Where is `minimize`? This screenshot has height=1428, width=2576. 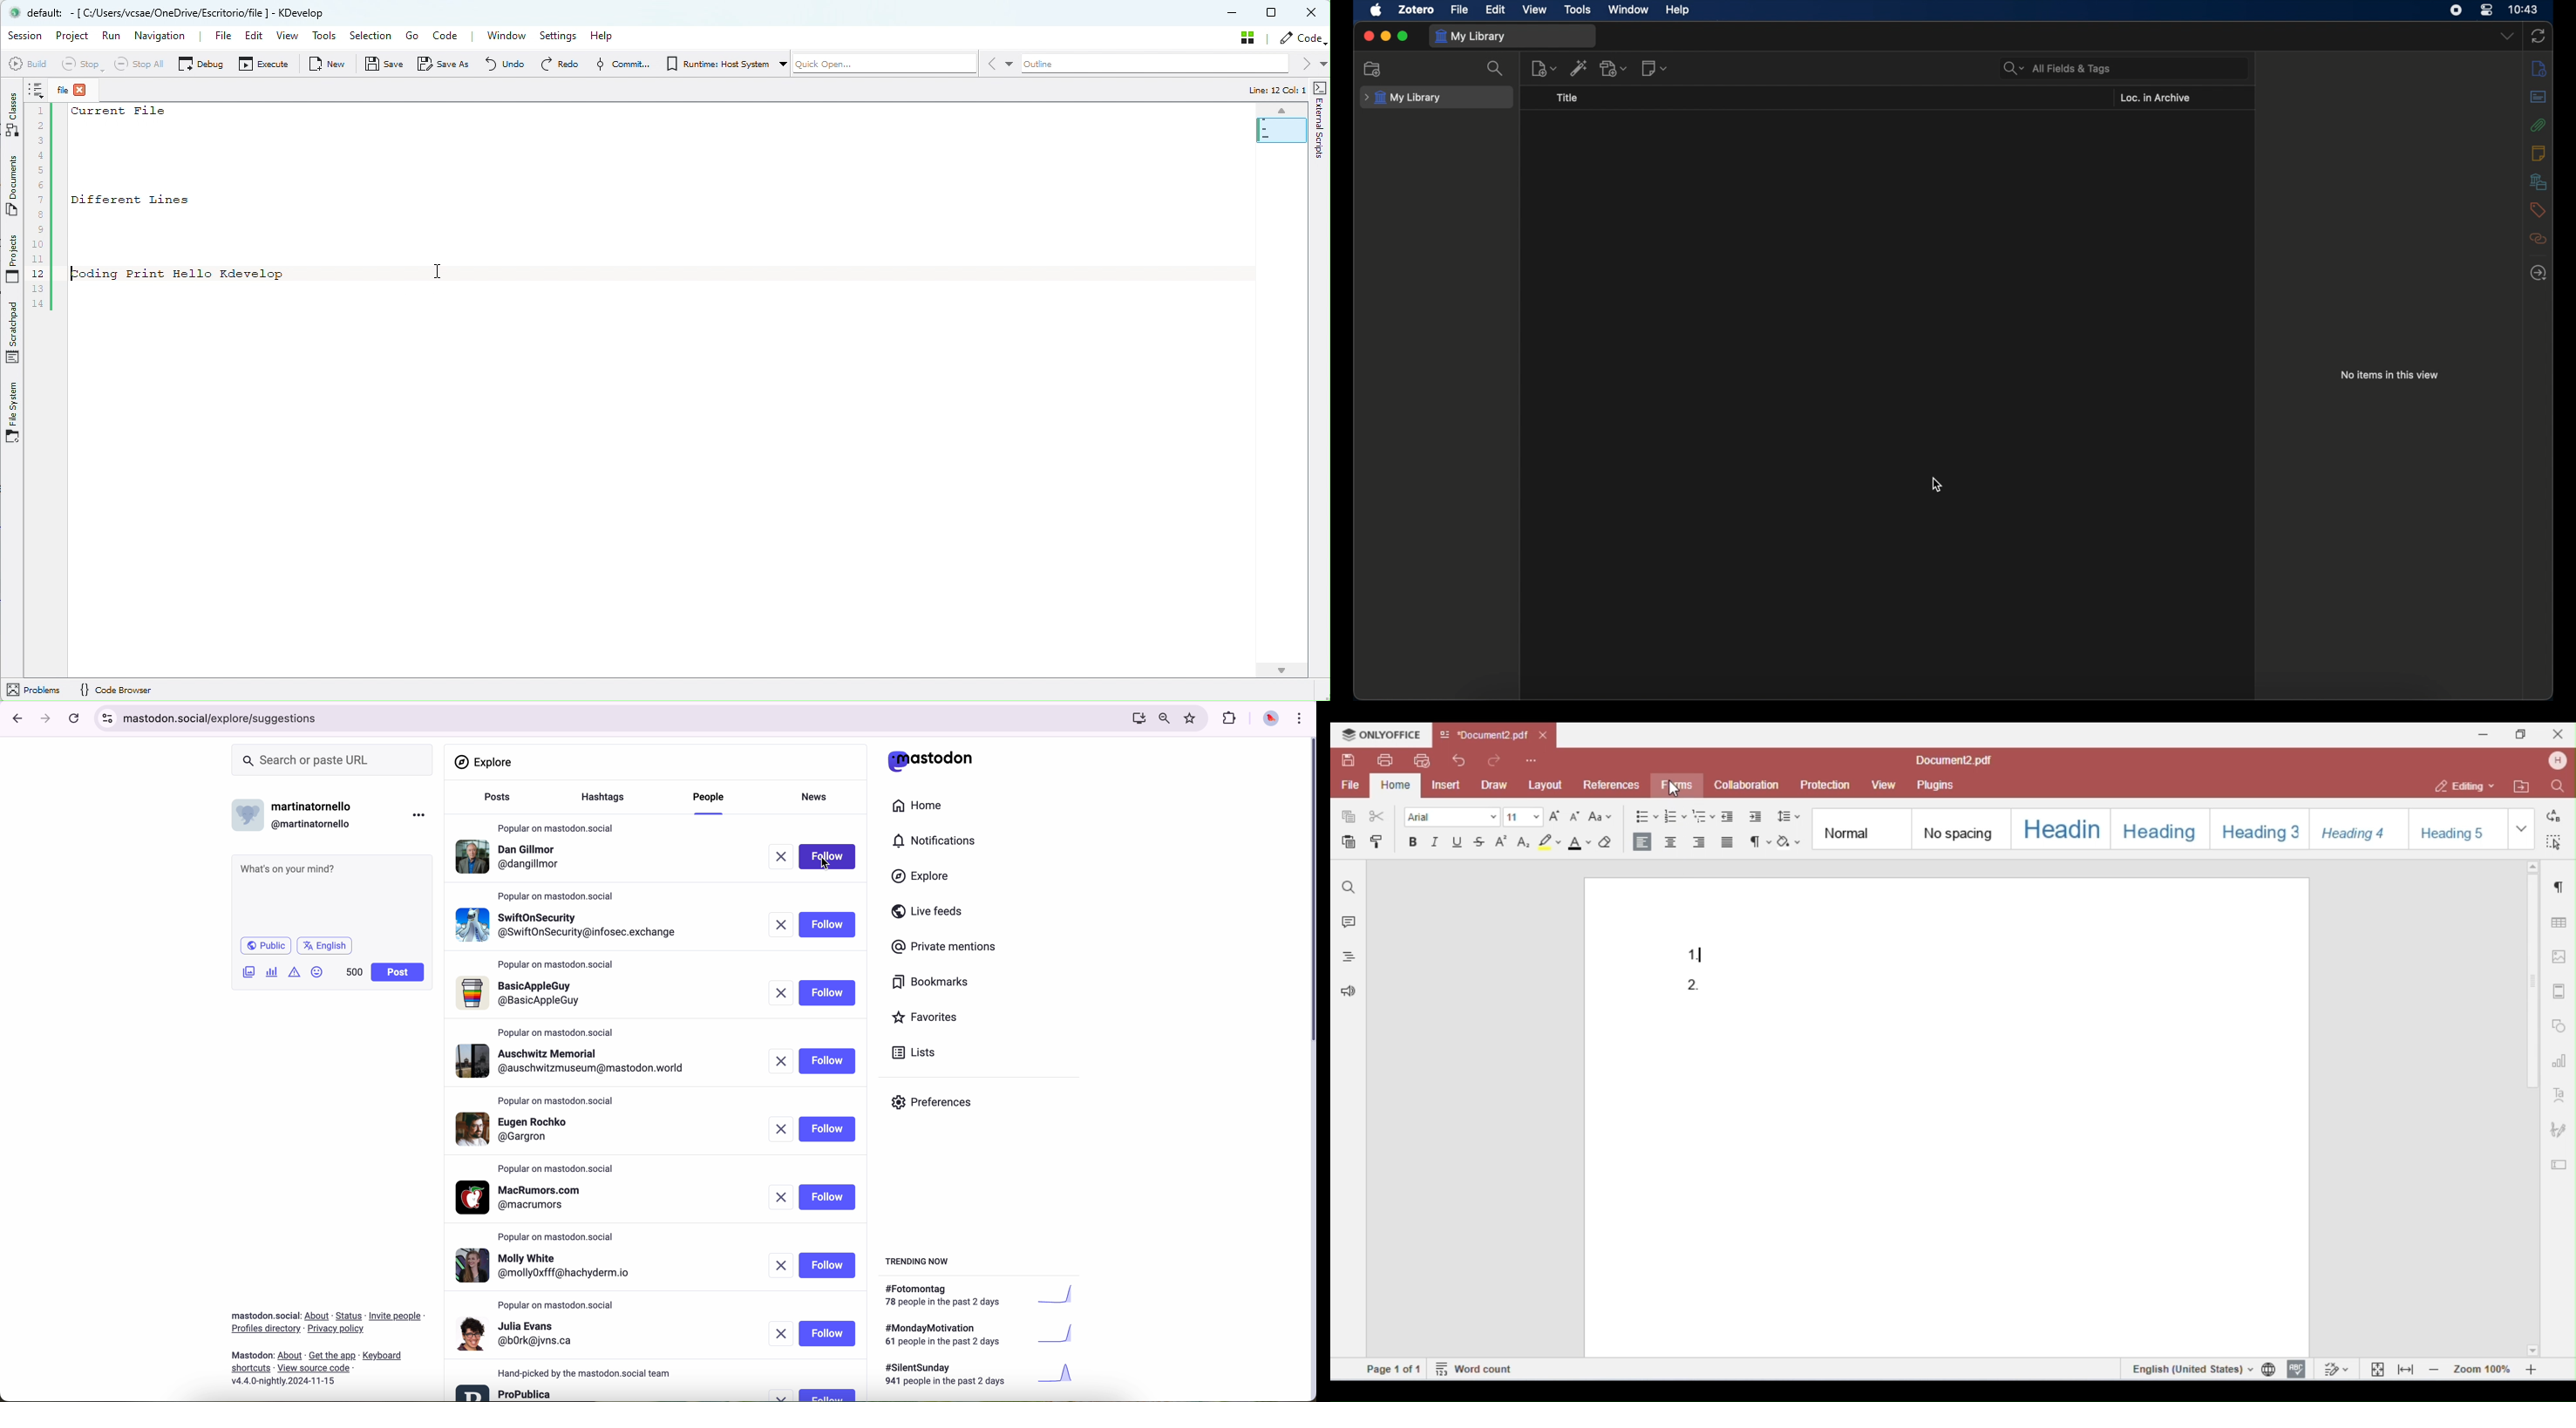 minimize is located at coordinates (1386, 36).